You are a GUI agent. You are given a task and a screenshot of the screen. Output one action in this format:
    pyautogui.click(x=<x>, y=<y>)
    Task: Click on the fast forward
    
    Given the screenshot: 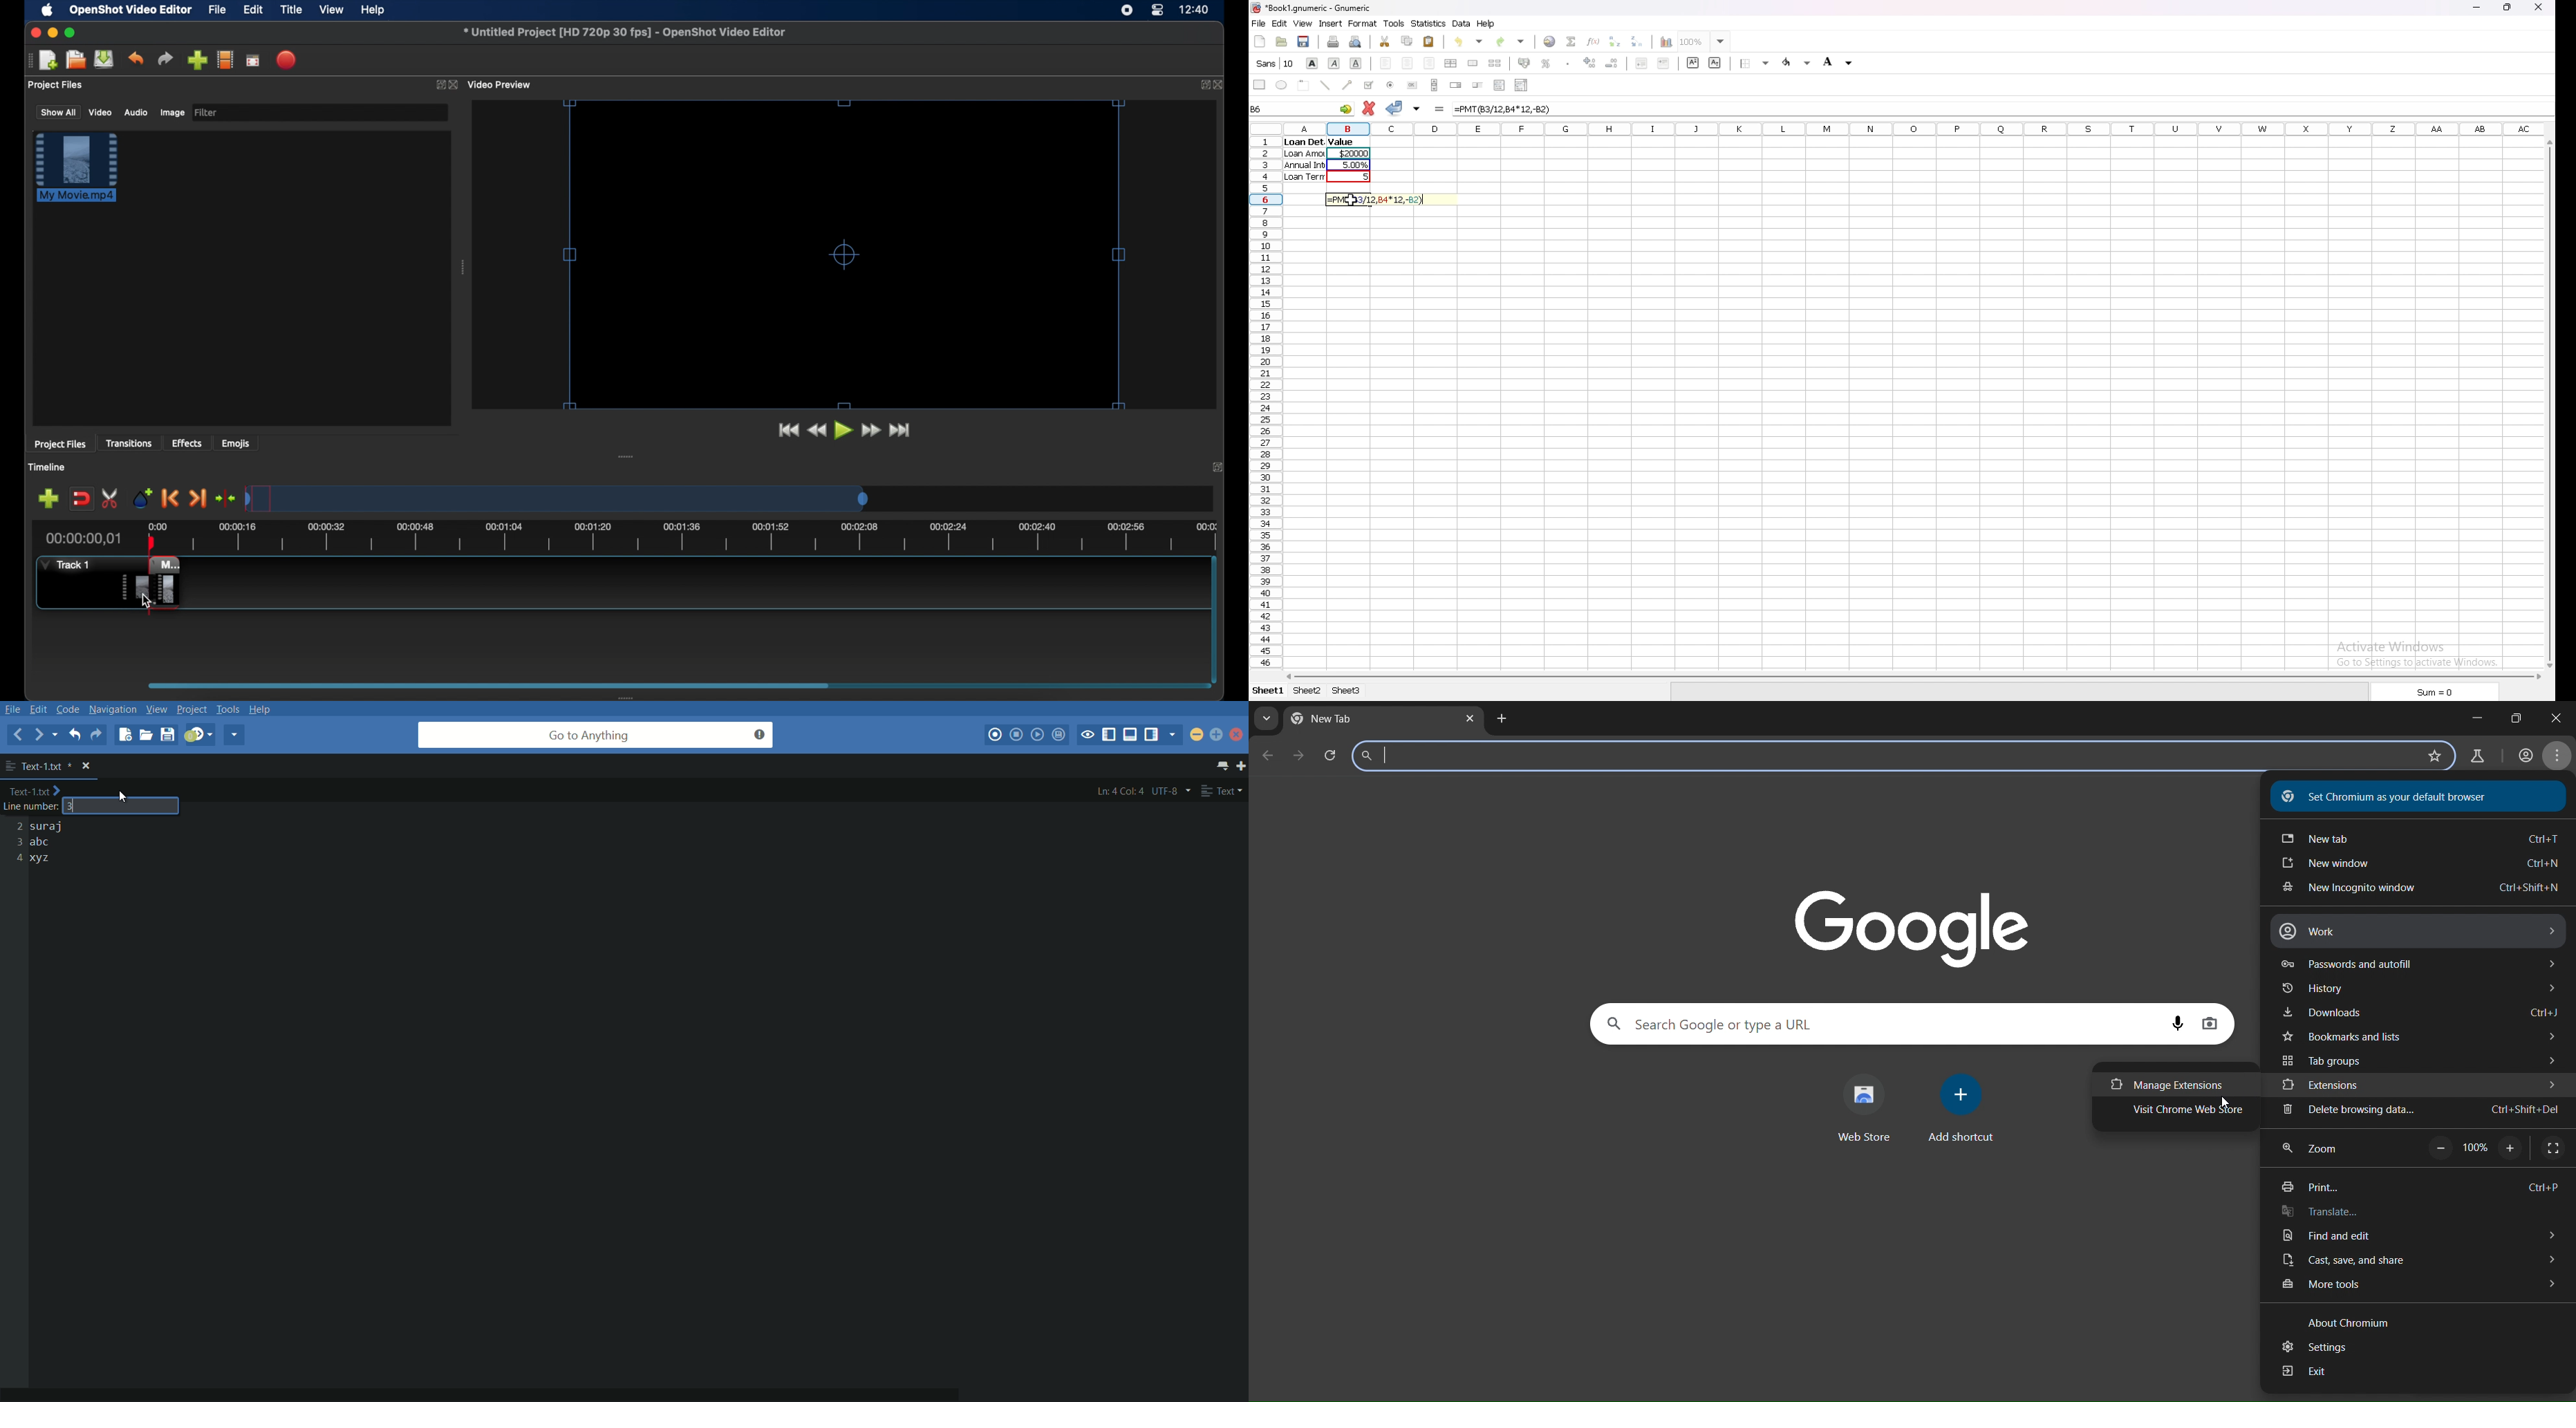 What is the action you would take?
    pyautogui.click(x=872, y=430)
    